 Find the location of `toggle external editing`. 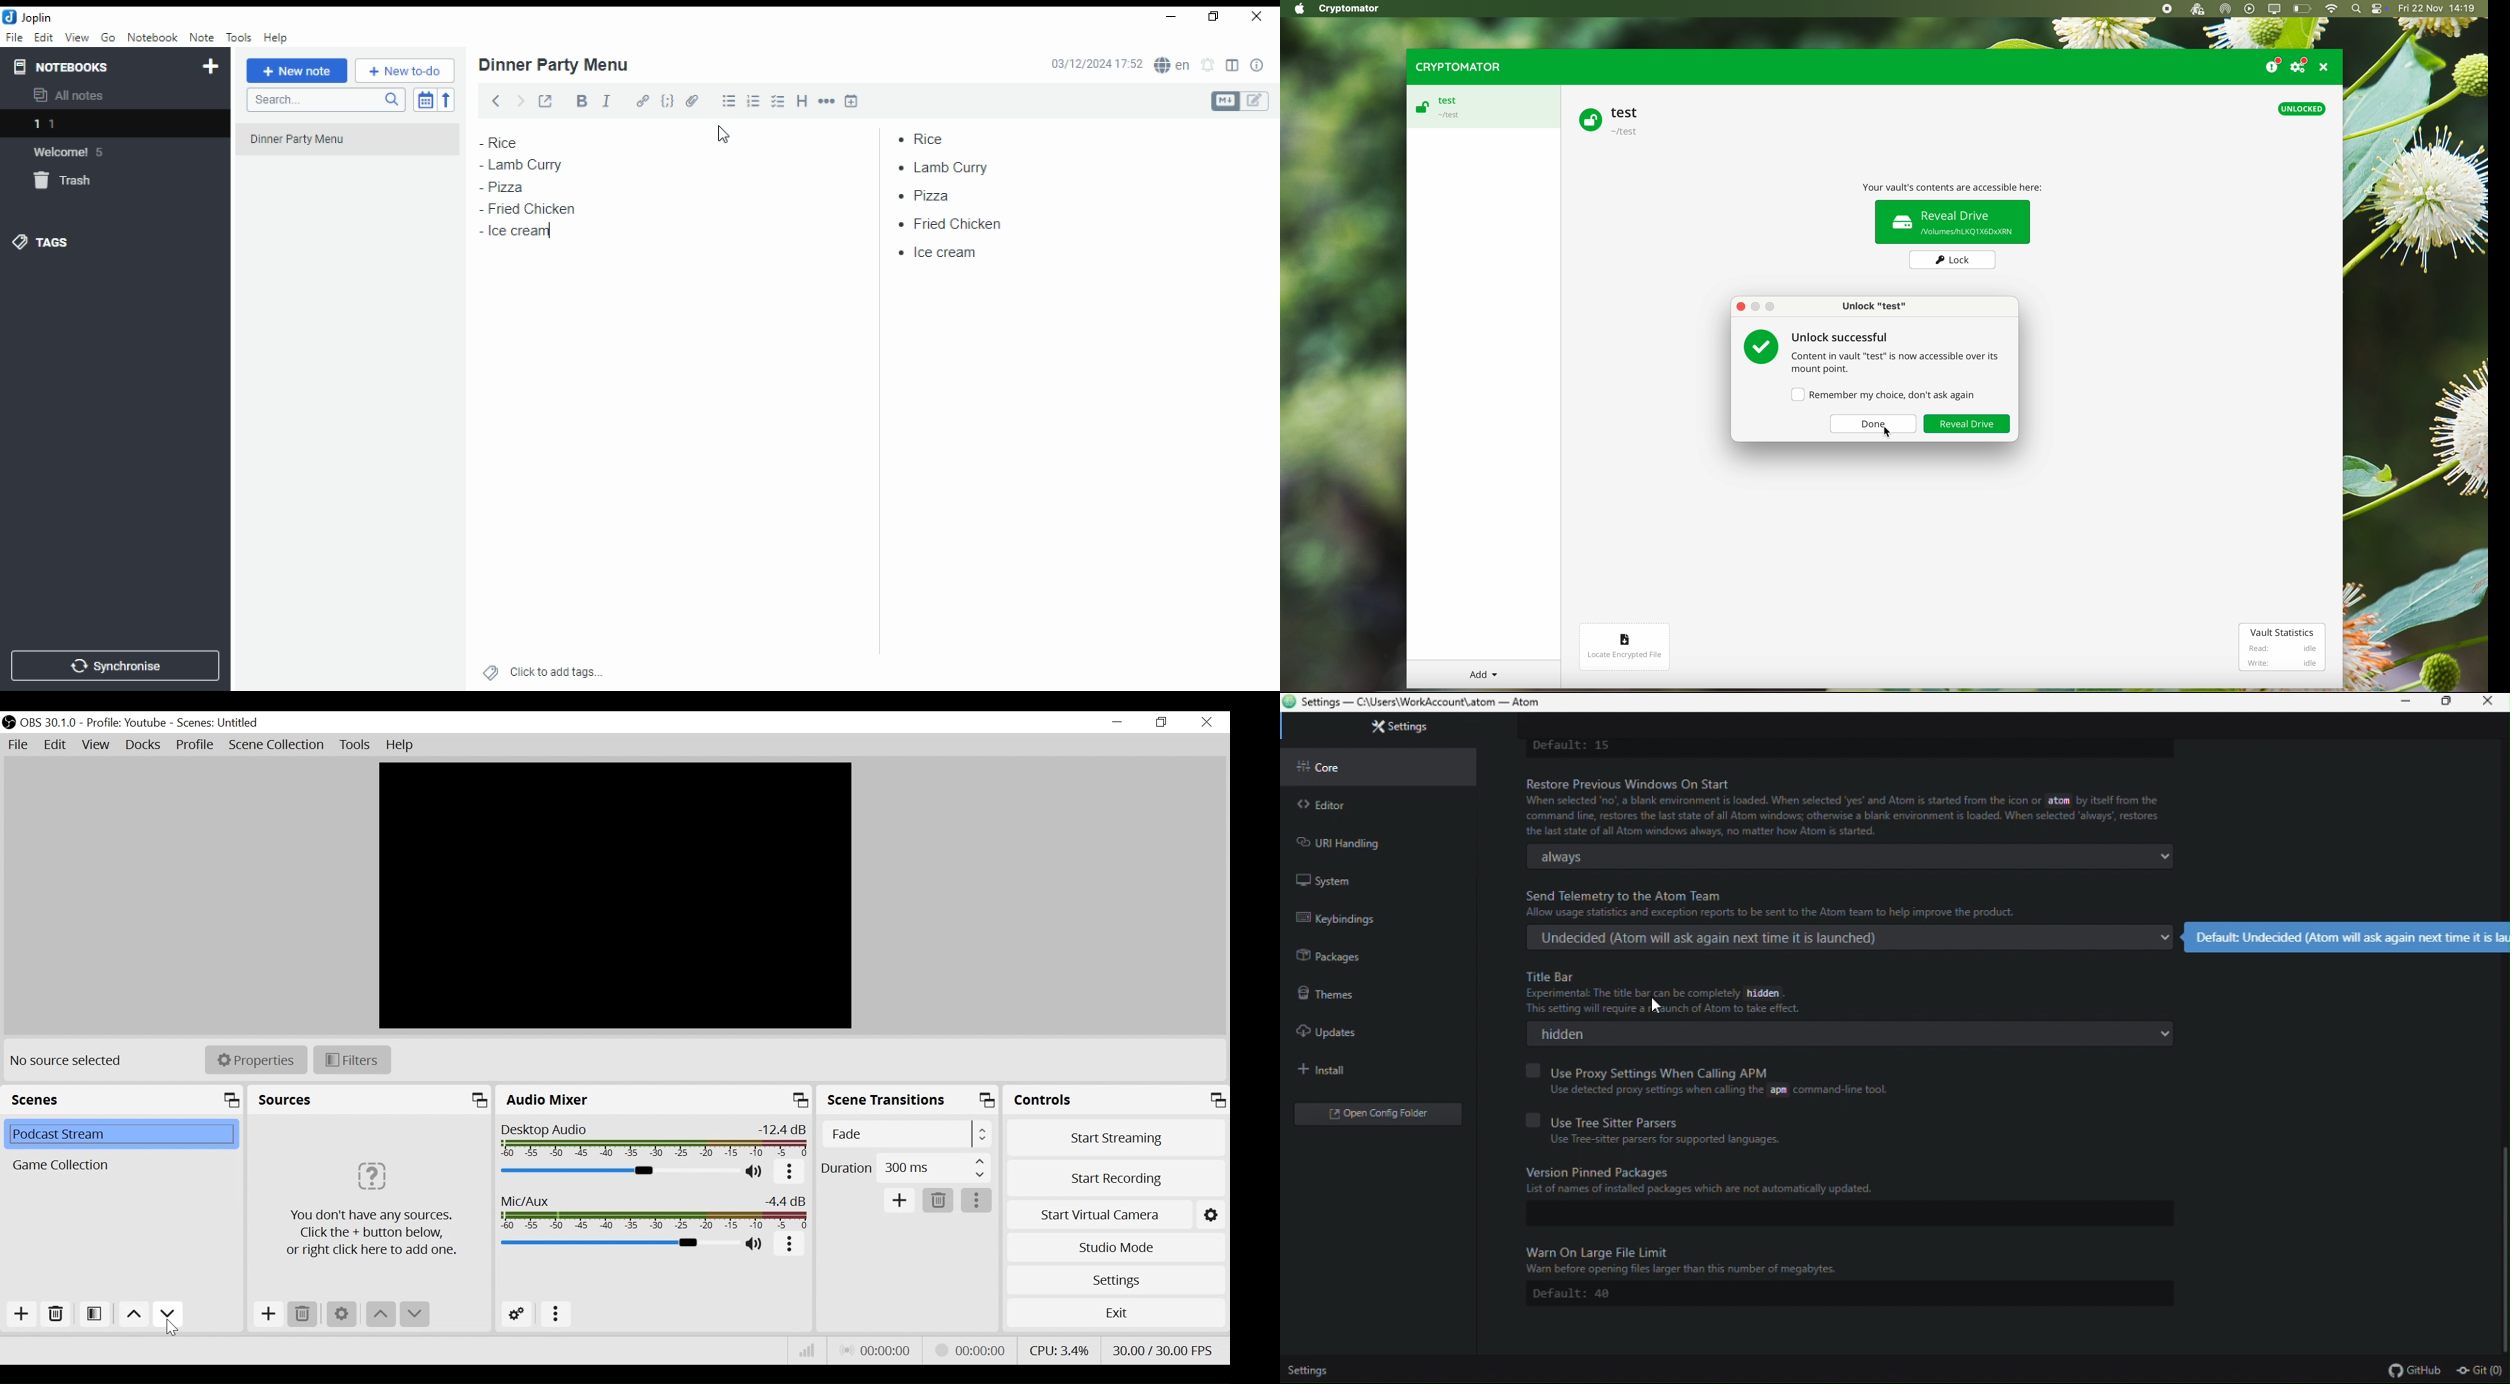

toggle external editing is located at coordinates (545, 101).